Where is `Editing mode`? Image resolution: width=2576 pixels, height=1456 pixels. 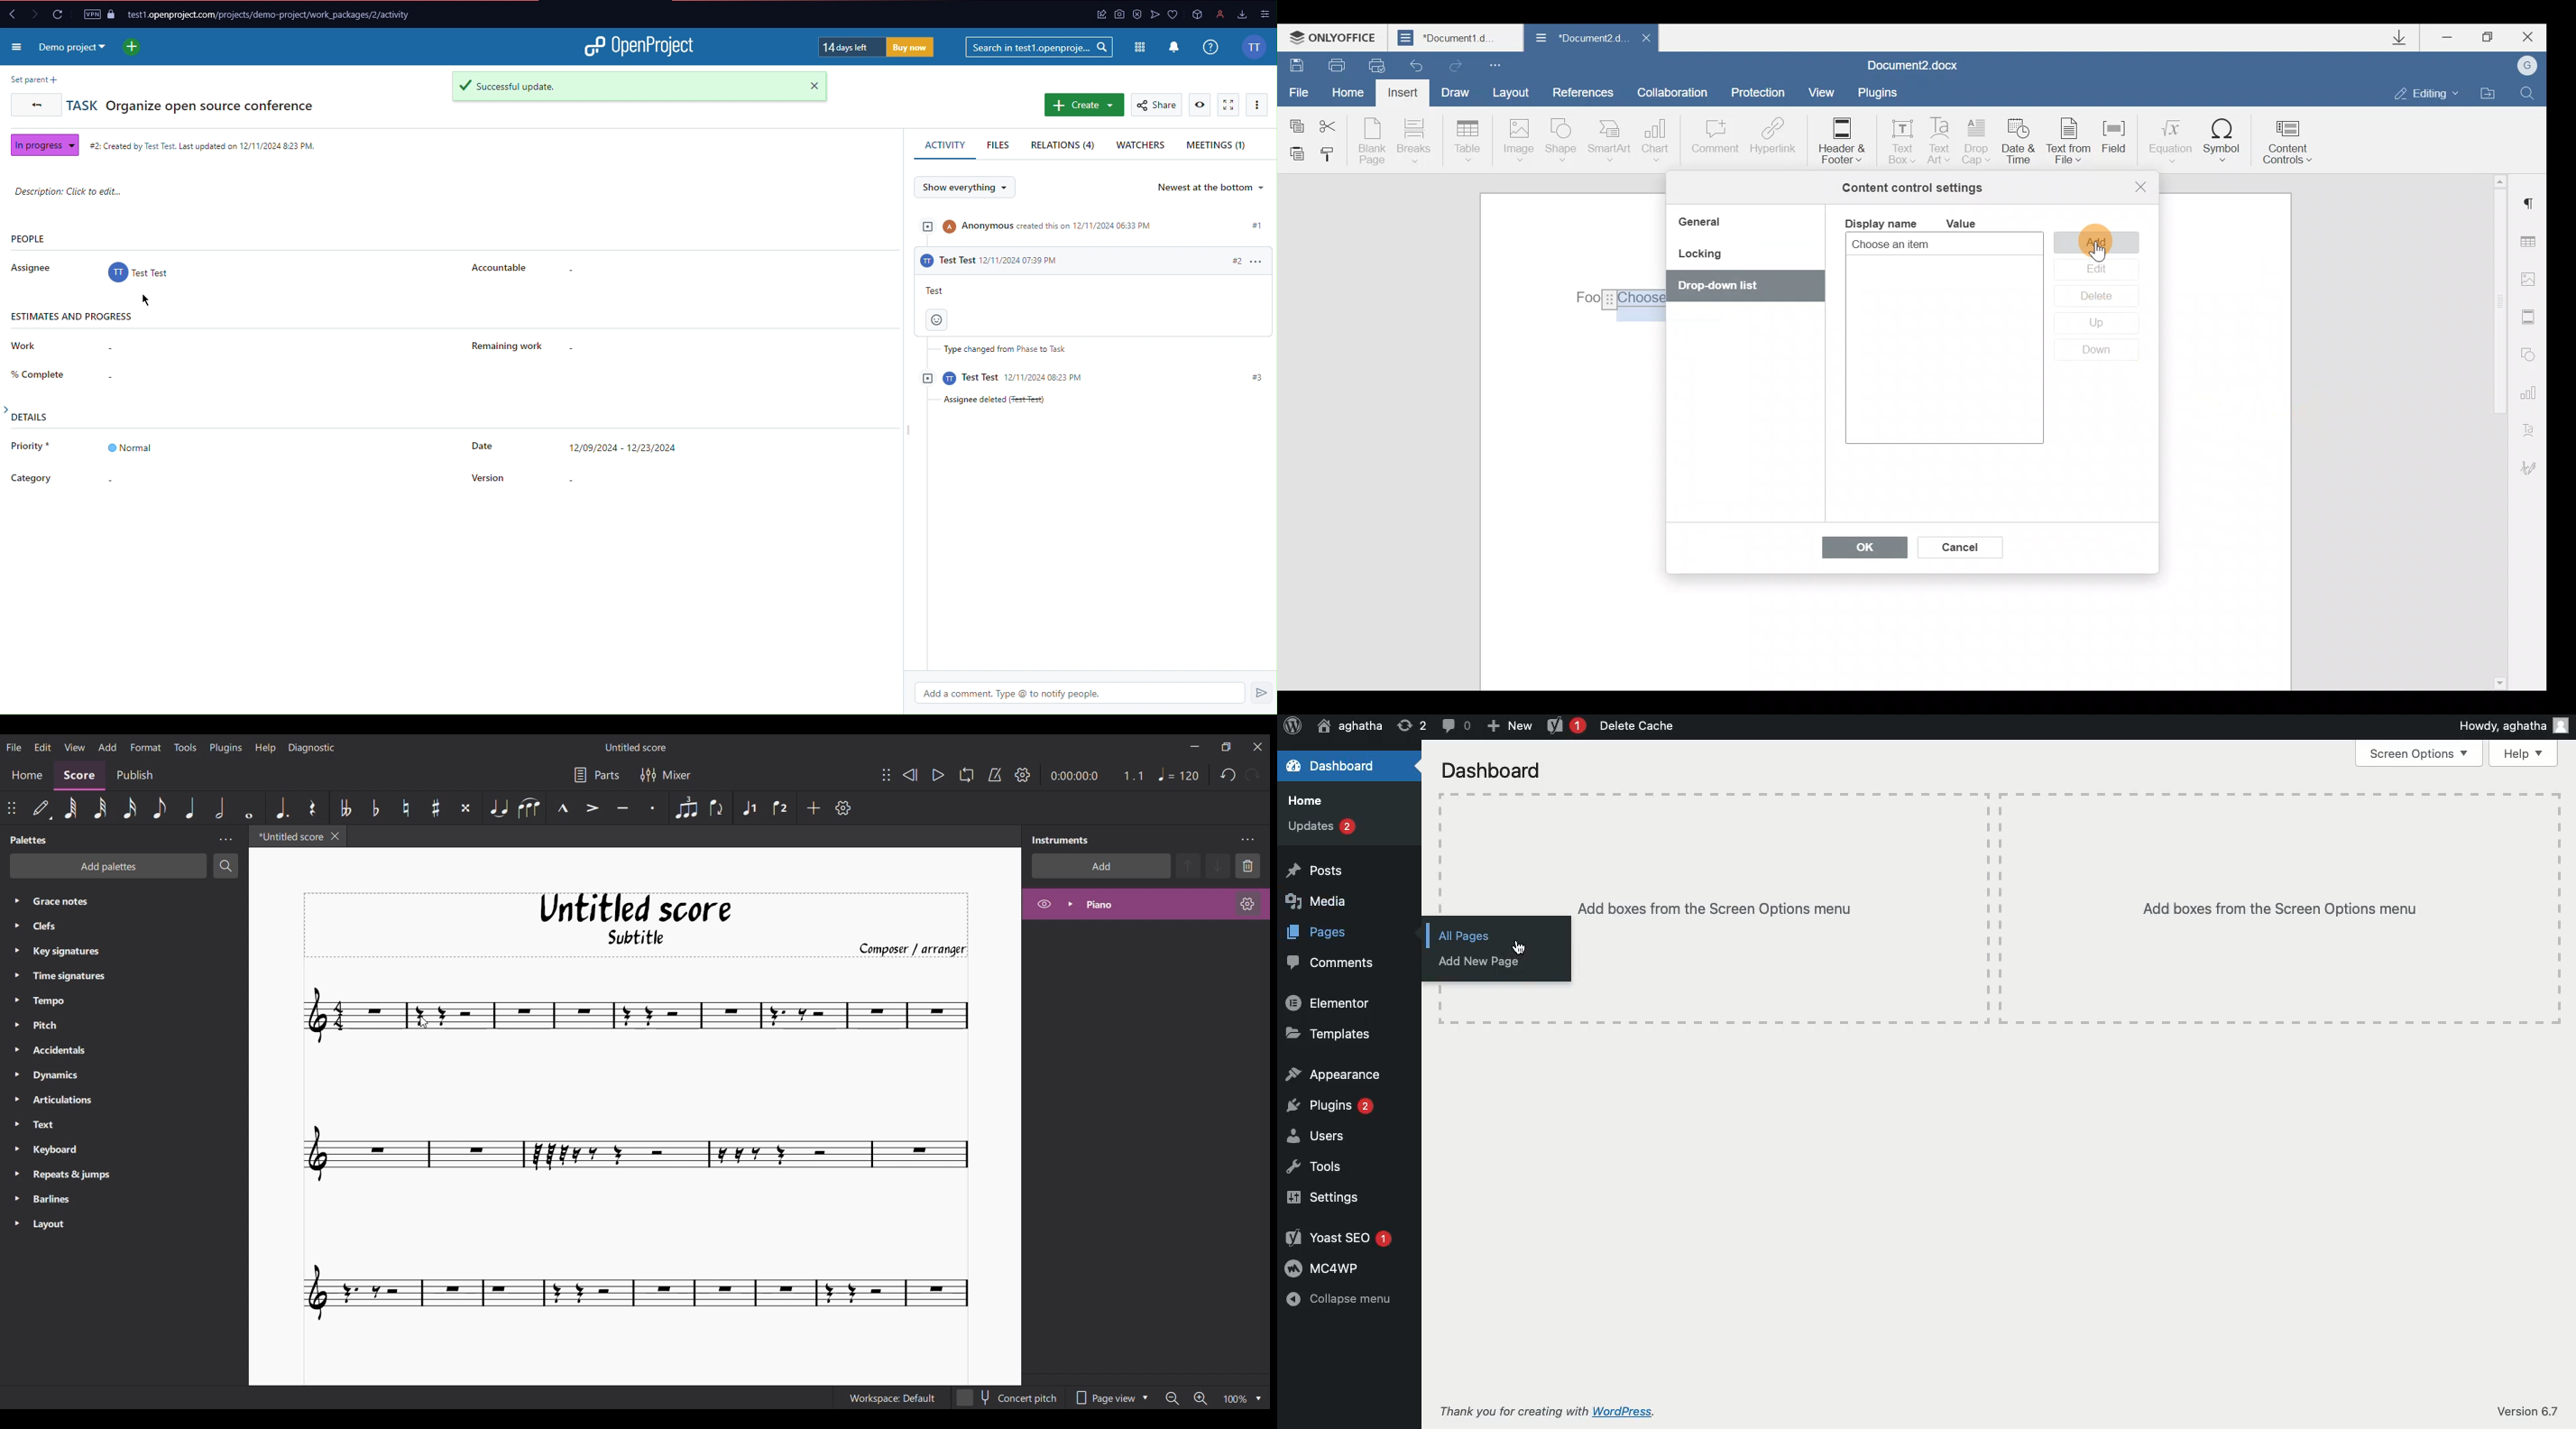 Editing mode is located at coordinates (2427, 93).